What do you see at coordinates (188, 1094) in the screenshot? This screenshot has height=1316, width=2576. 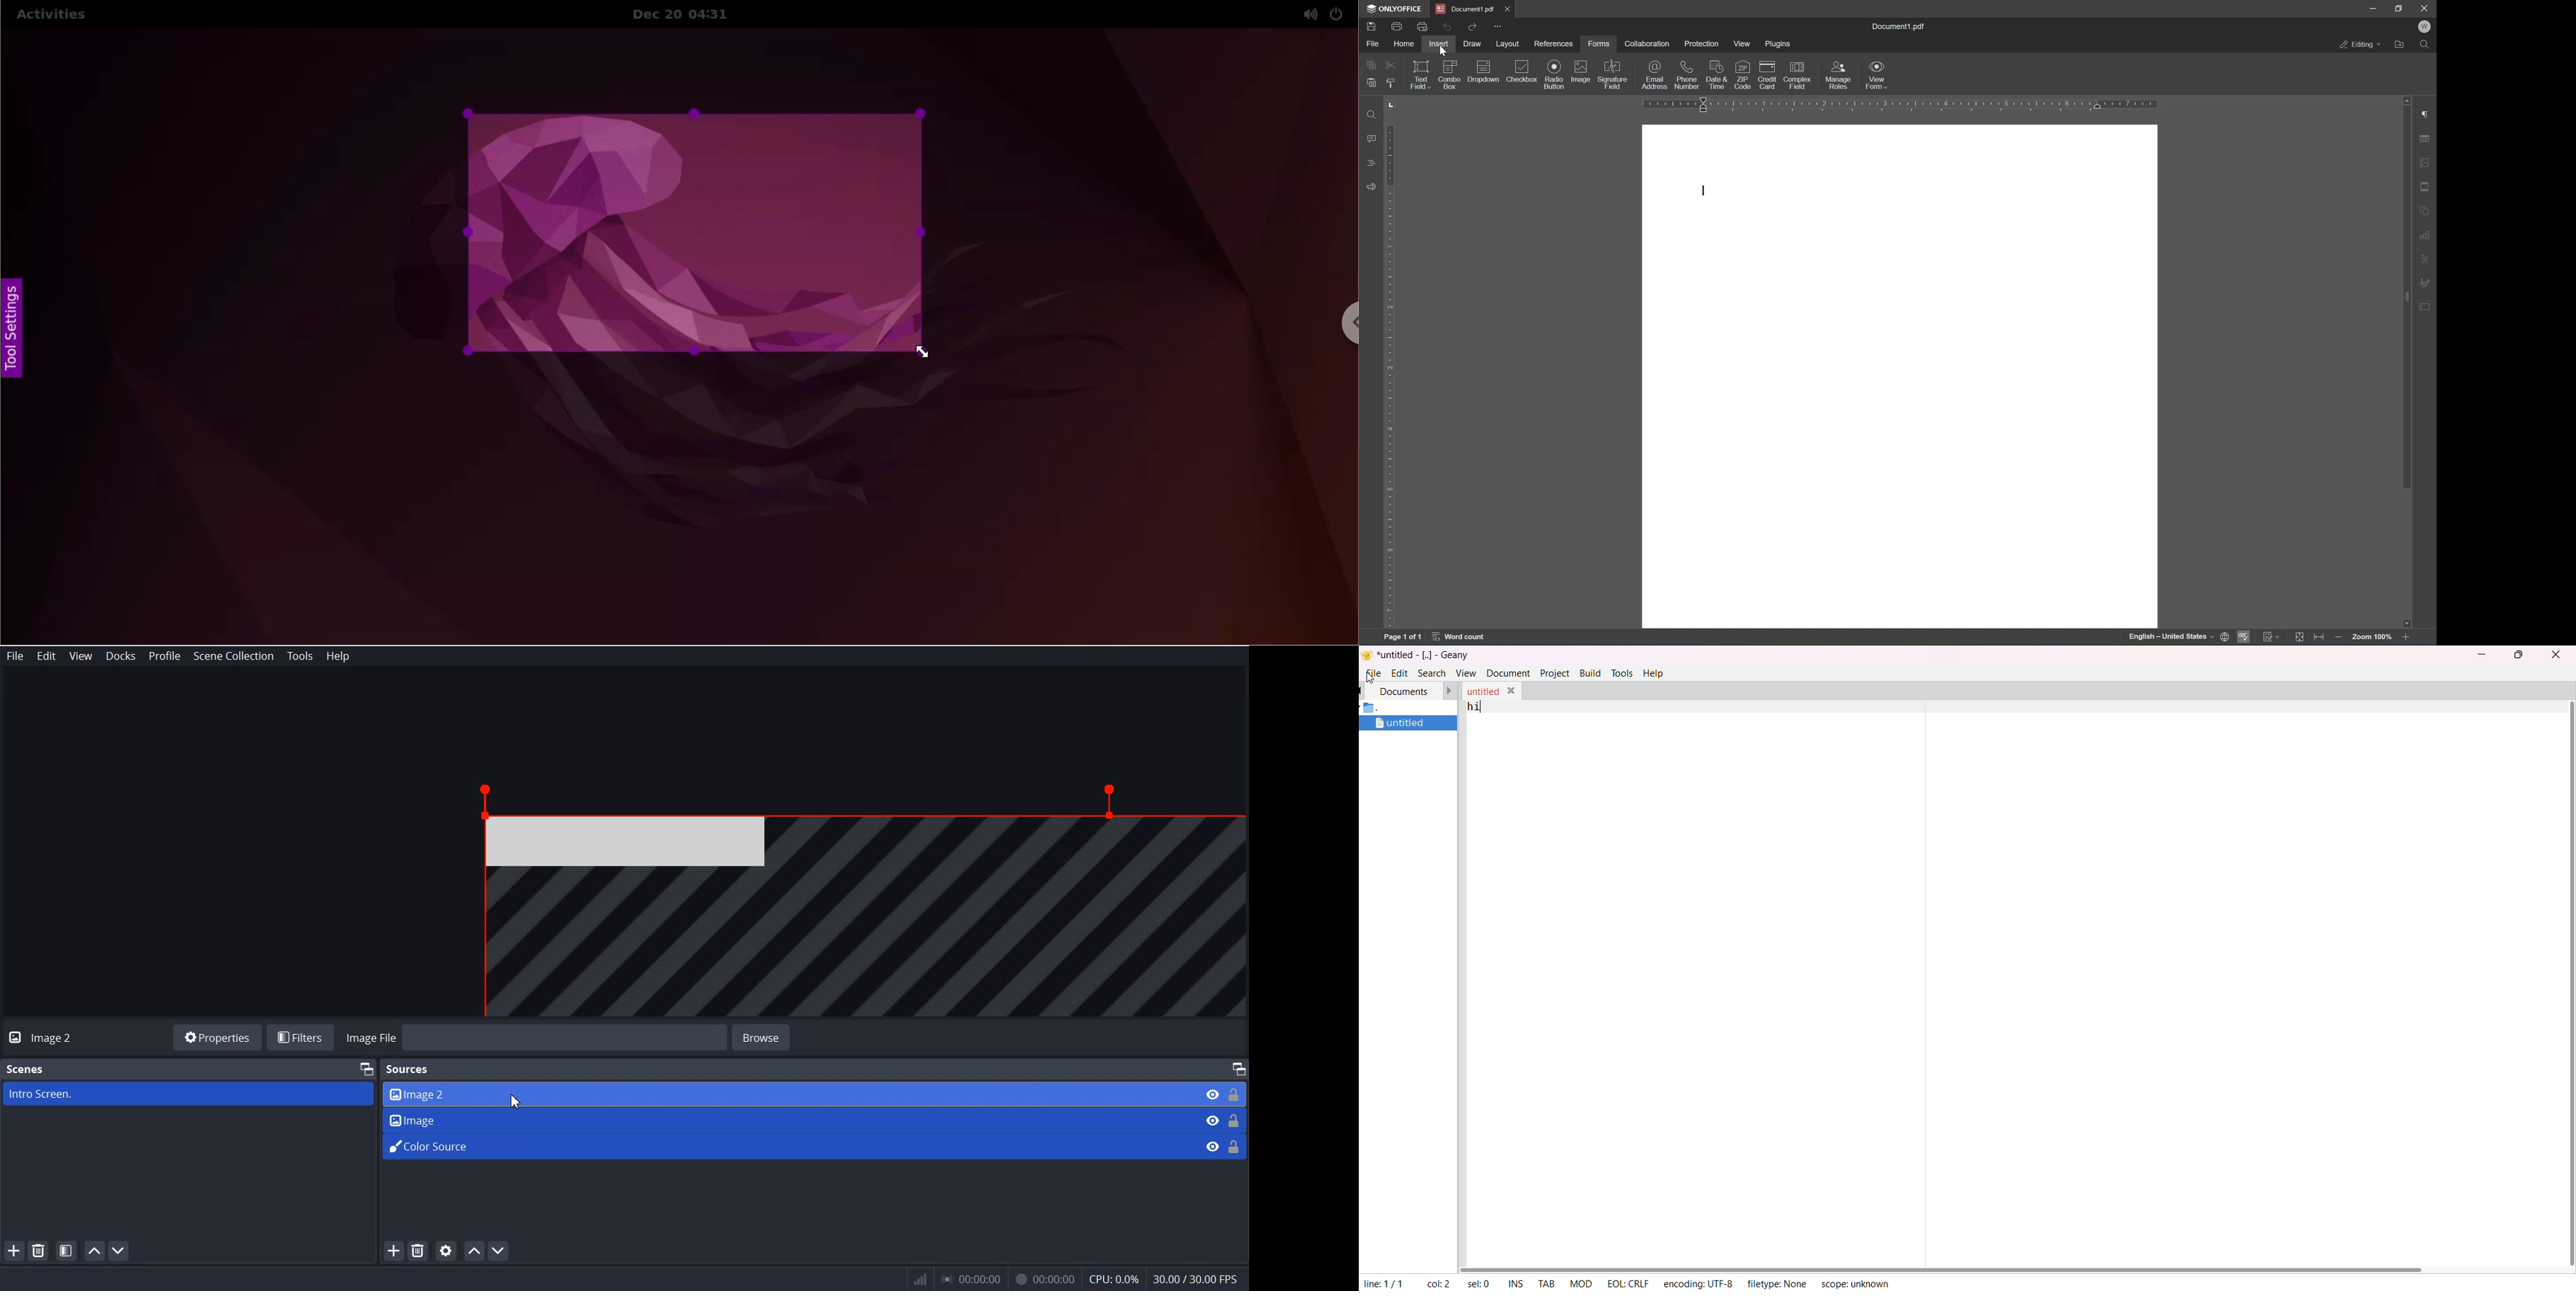 I see `Intro Screen` at bounding box center [188, 1094].